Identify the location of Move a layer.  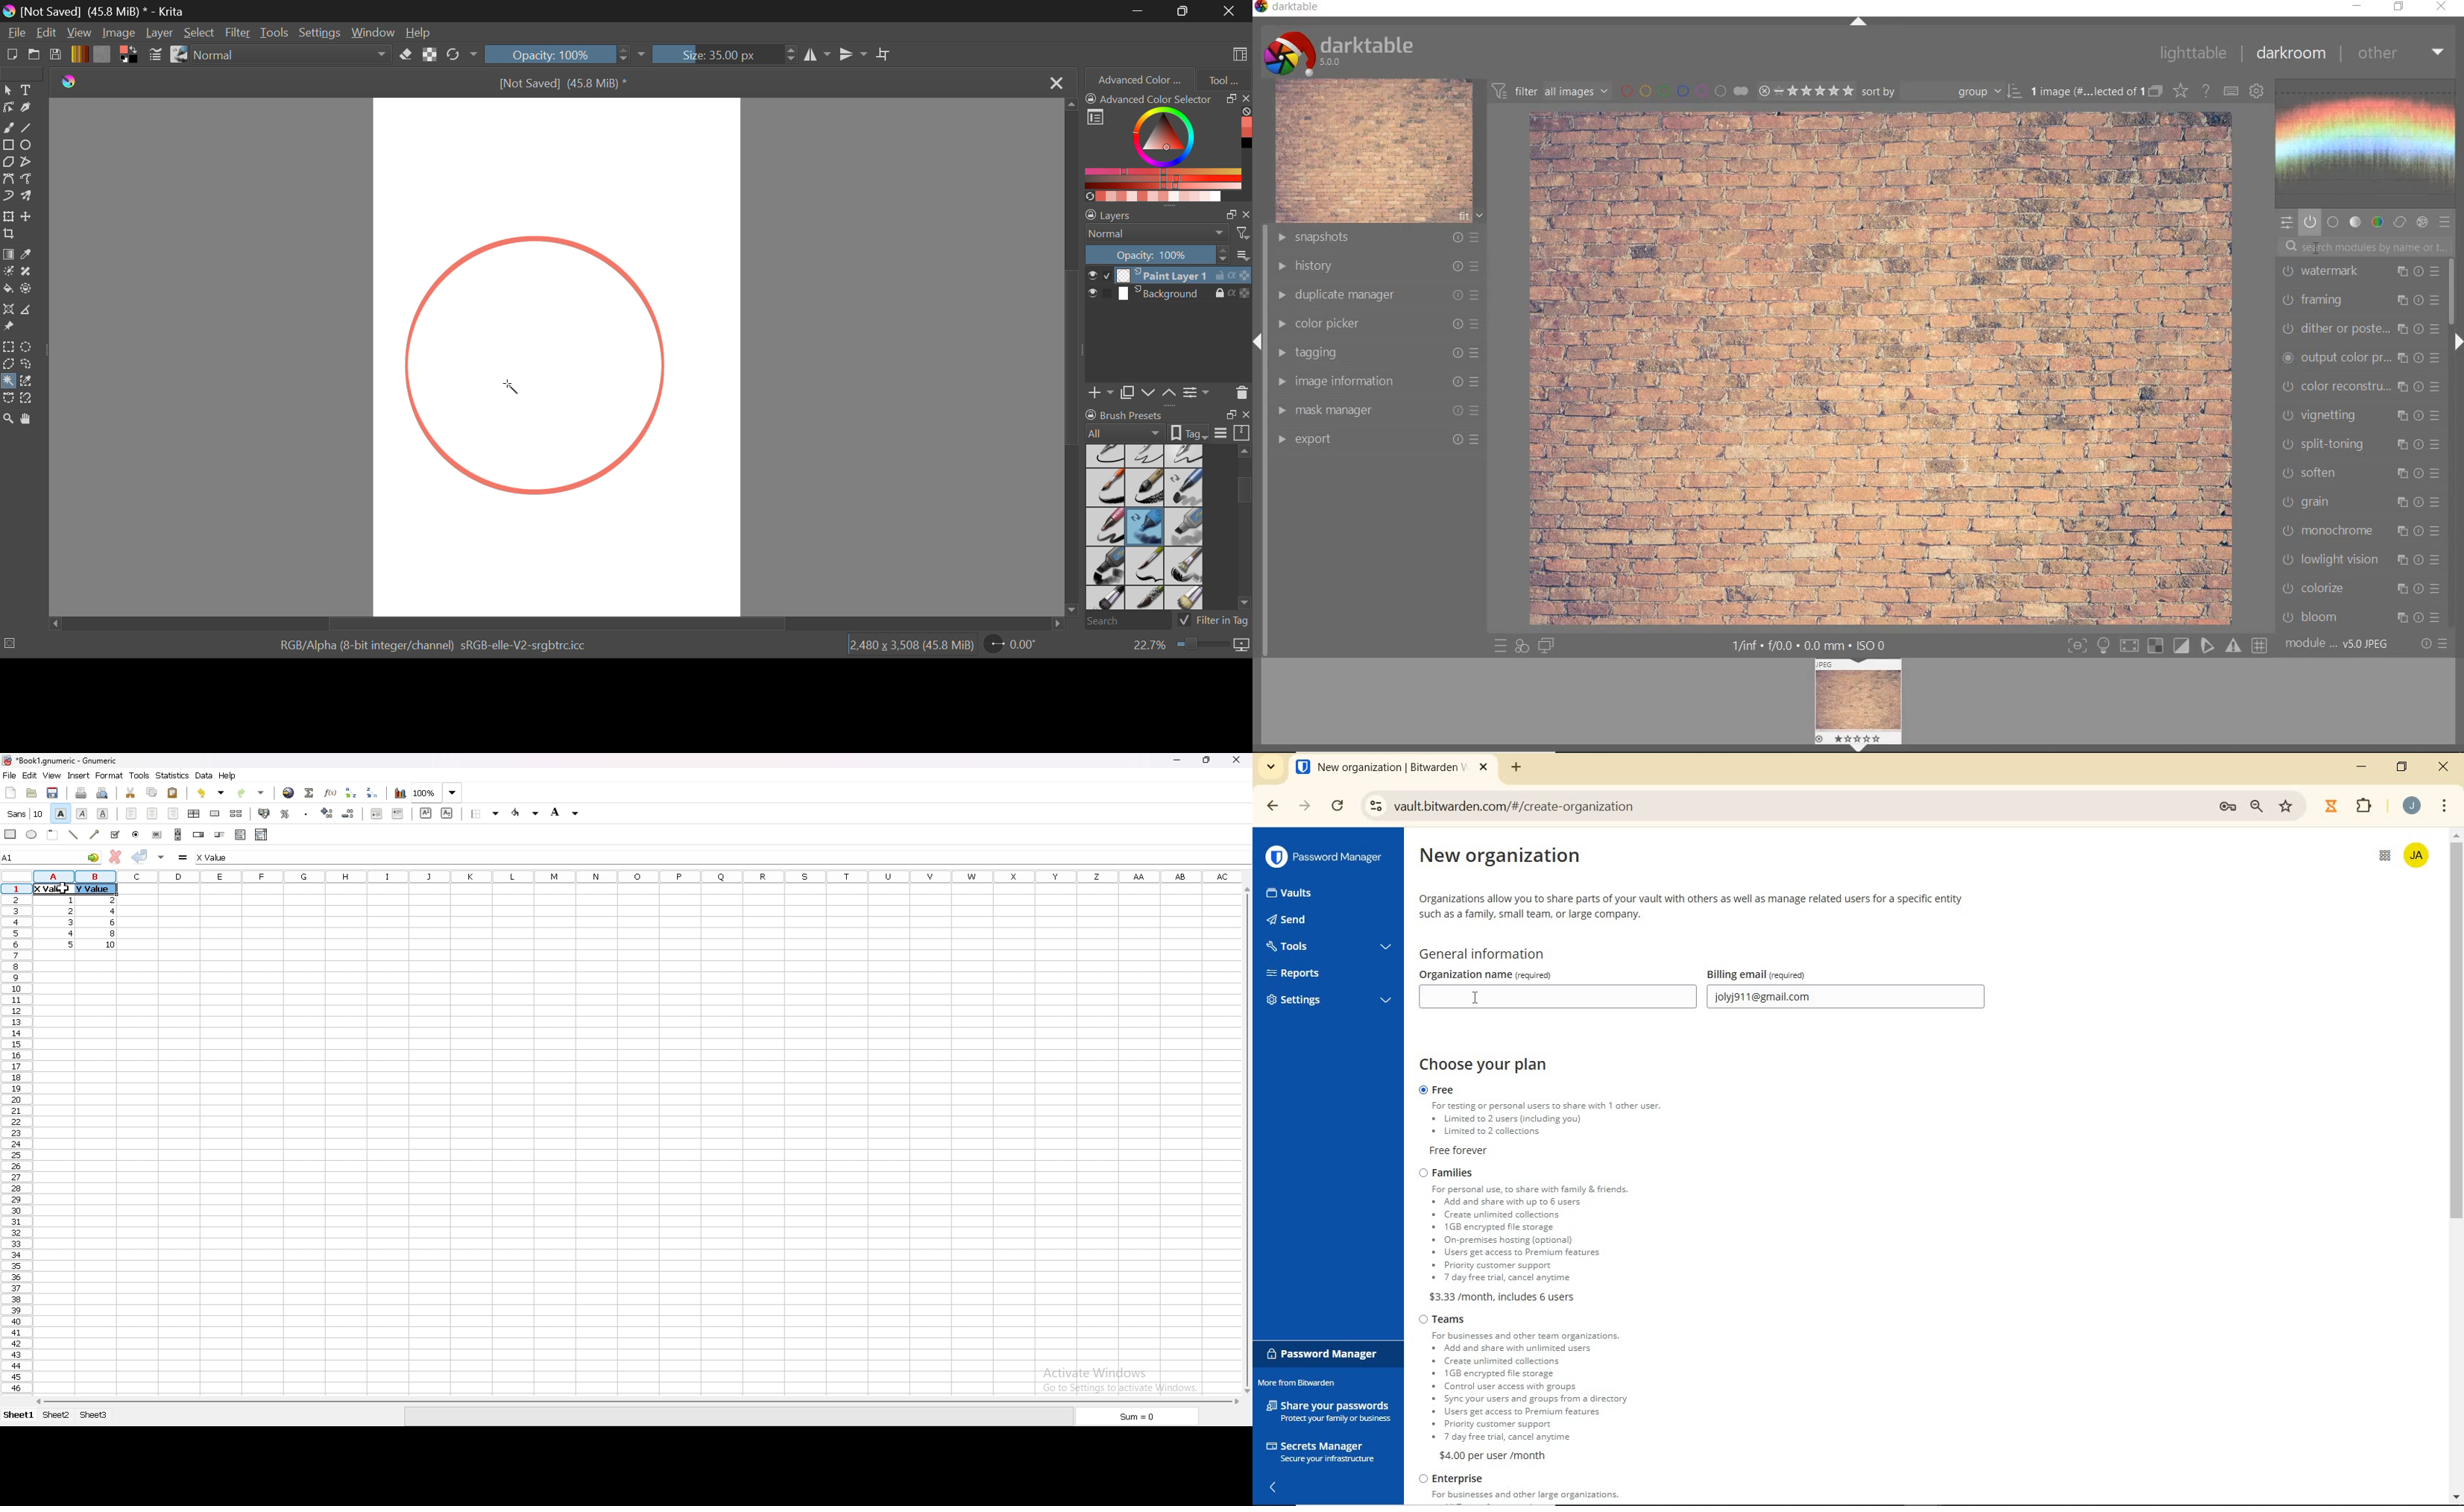
(28, 217).